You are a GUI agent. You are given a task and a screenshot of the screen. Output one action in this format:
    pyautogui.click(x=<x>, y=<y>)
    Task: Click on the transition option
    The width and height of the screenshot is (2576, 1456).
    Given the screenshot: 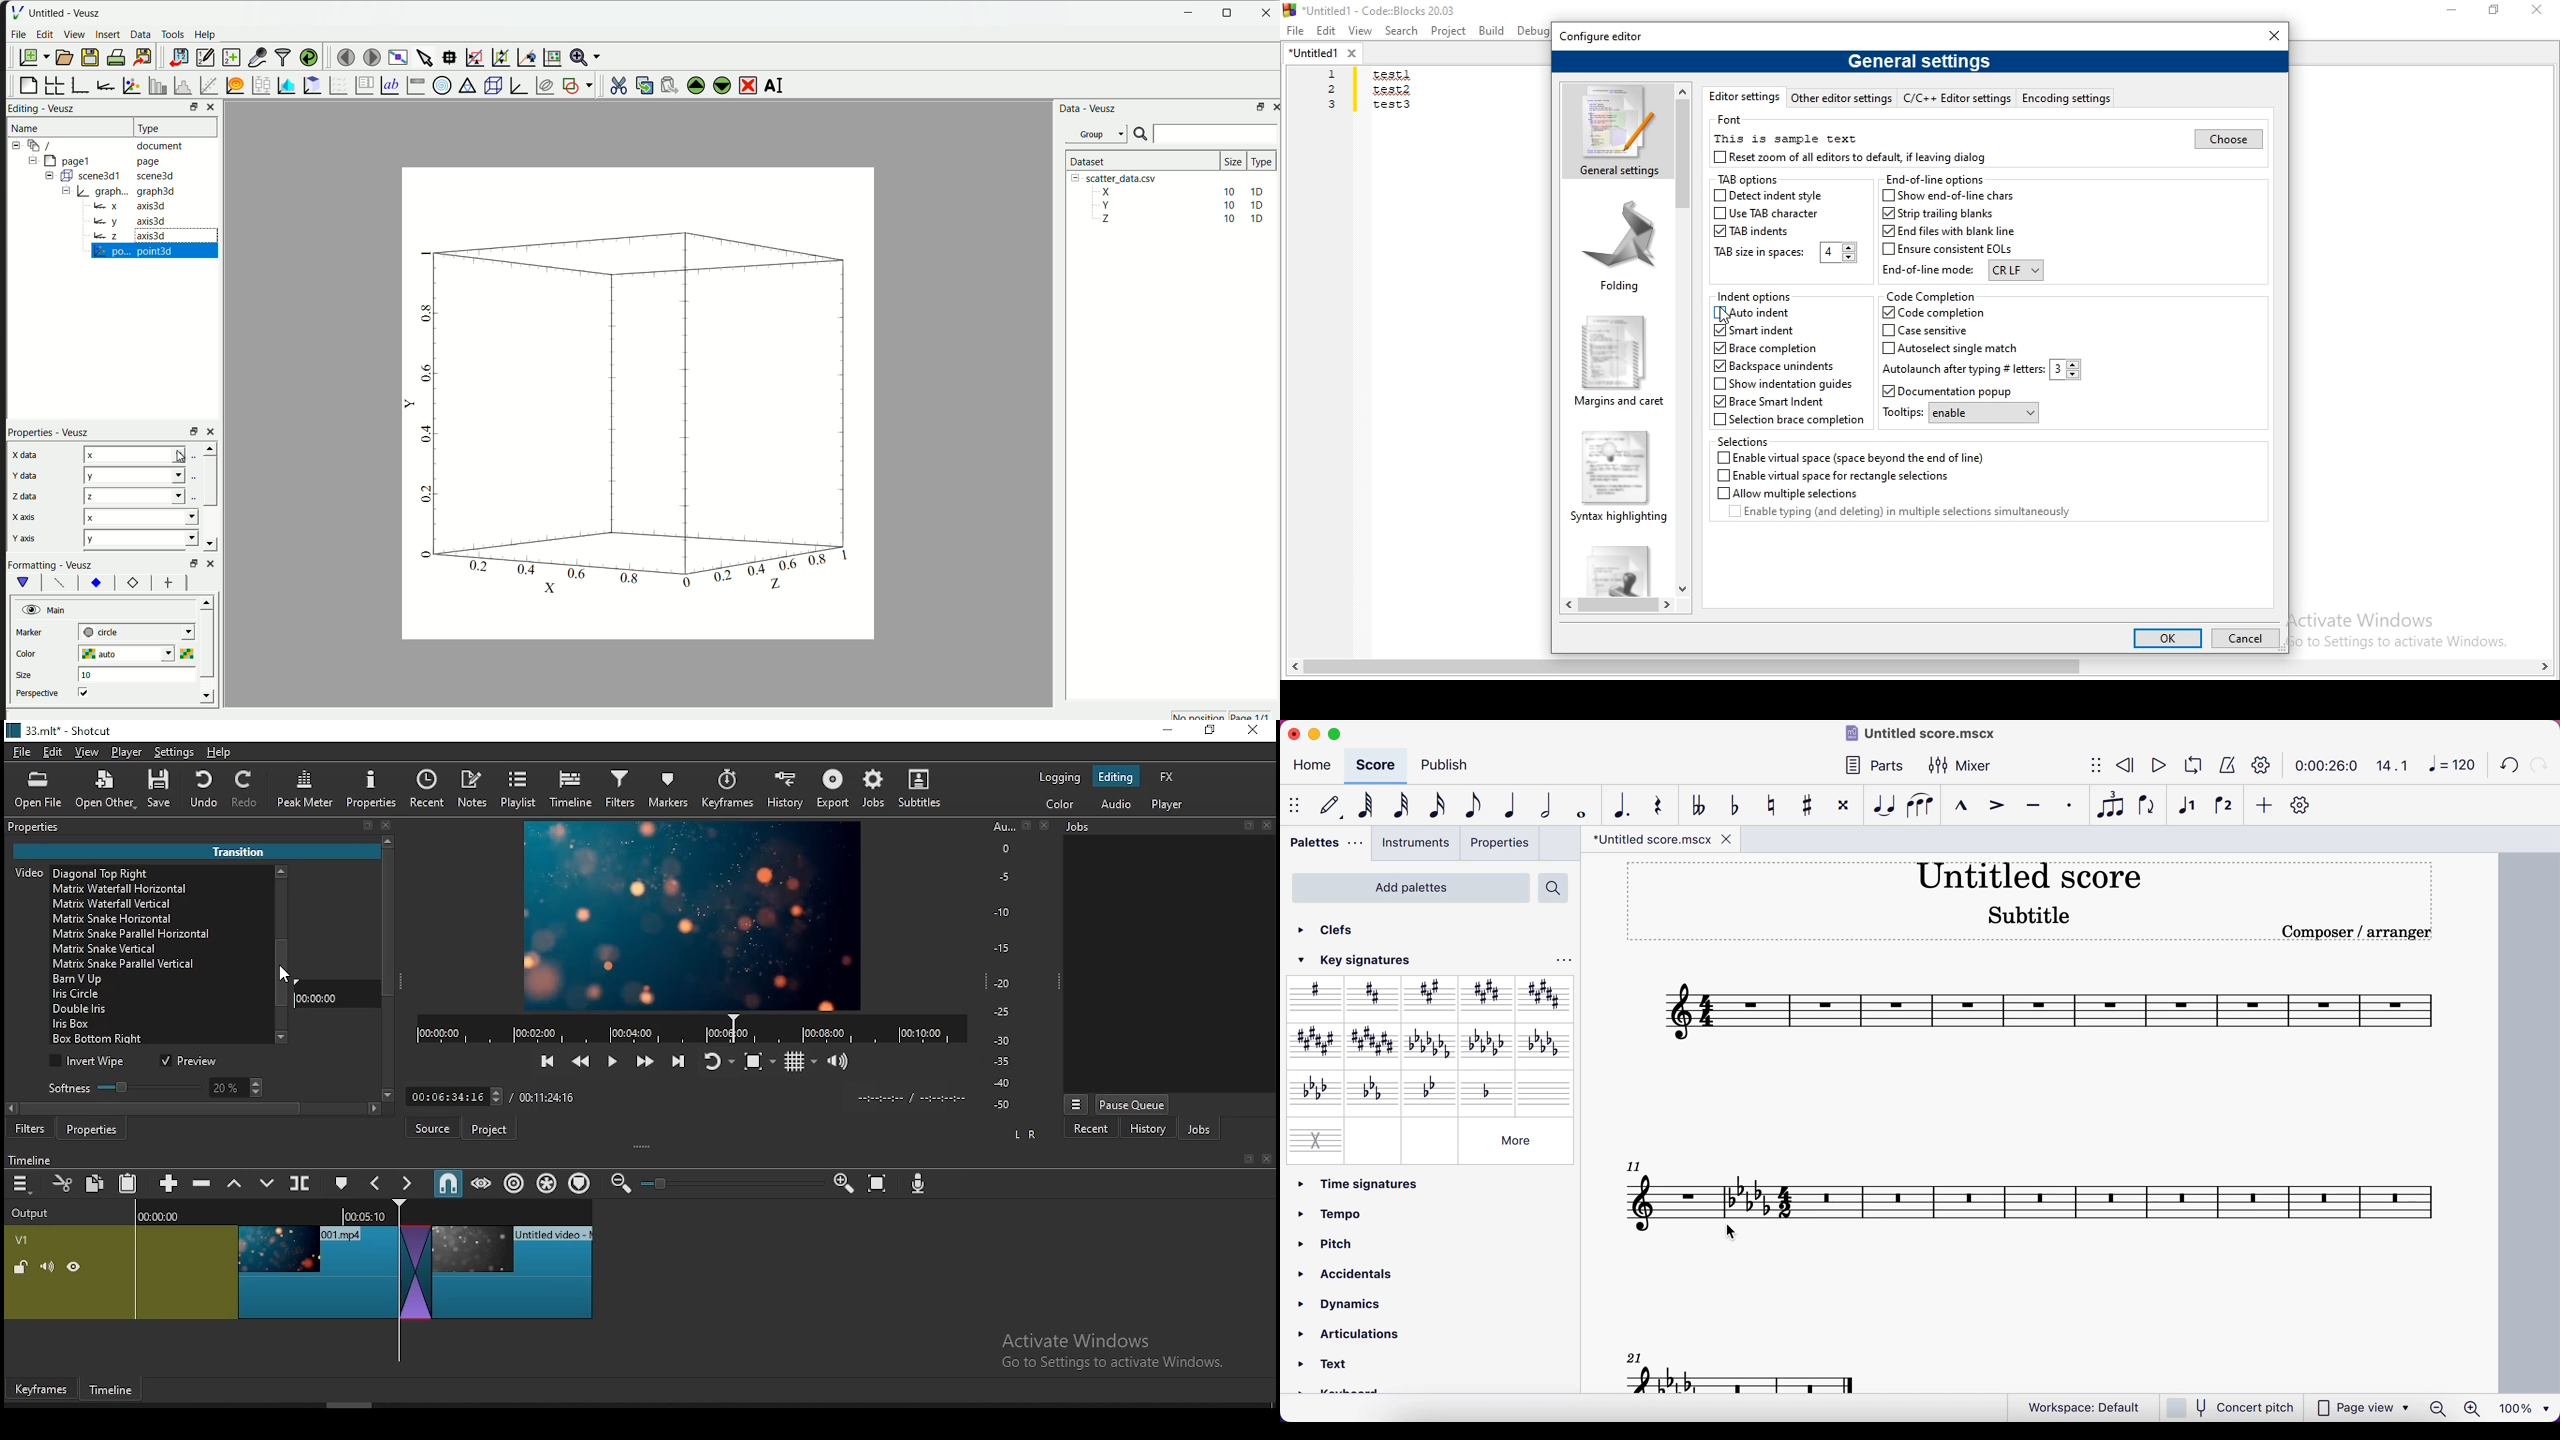 What is the action you would take?
    pyautogui.click(x=162, y=934)
    